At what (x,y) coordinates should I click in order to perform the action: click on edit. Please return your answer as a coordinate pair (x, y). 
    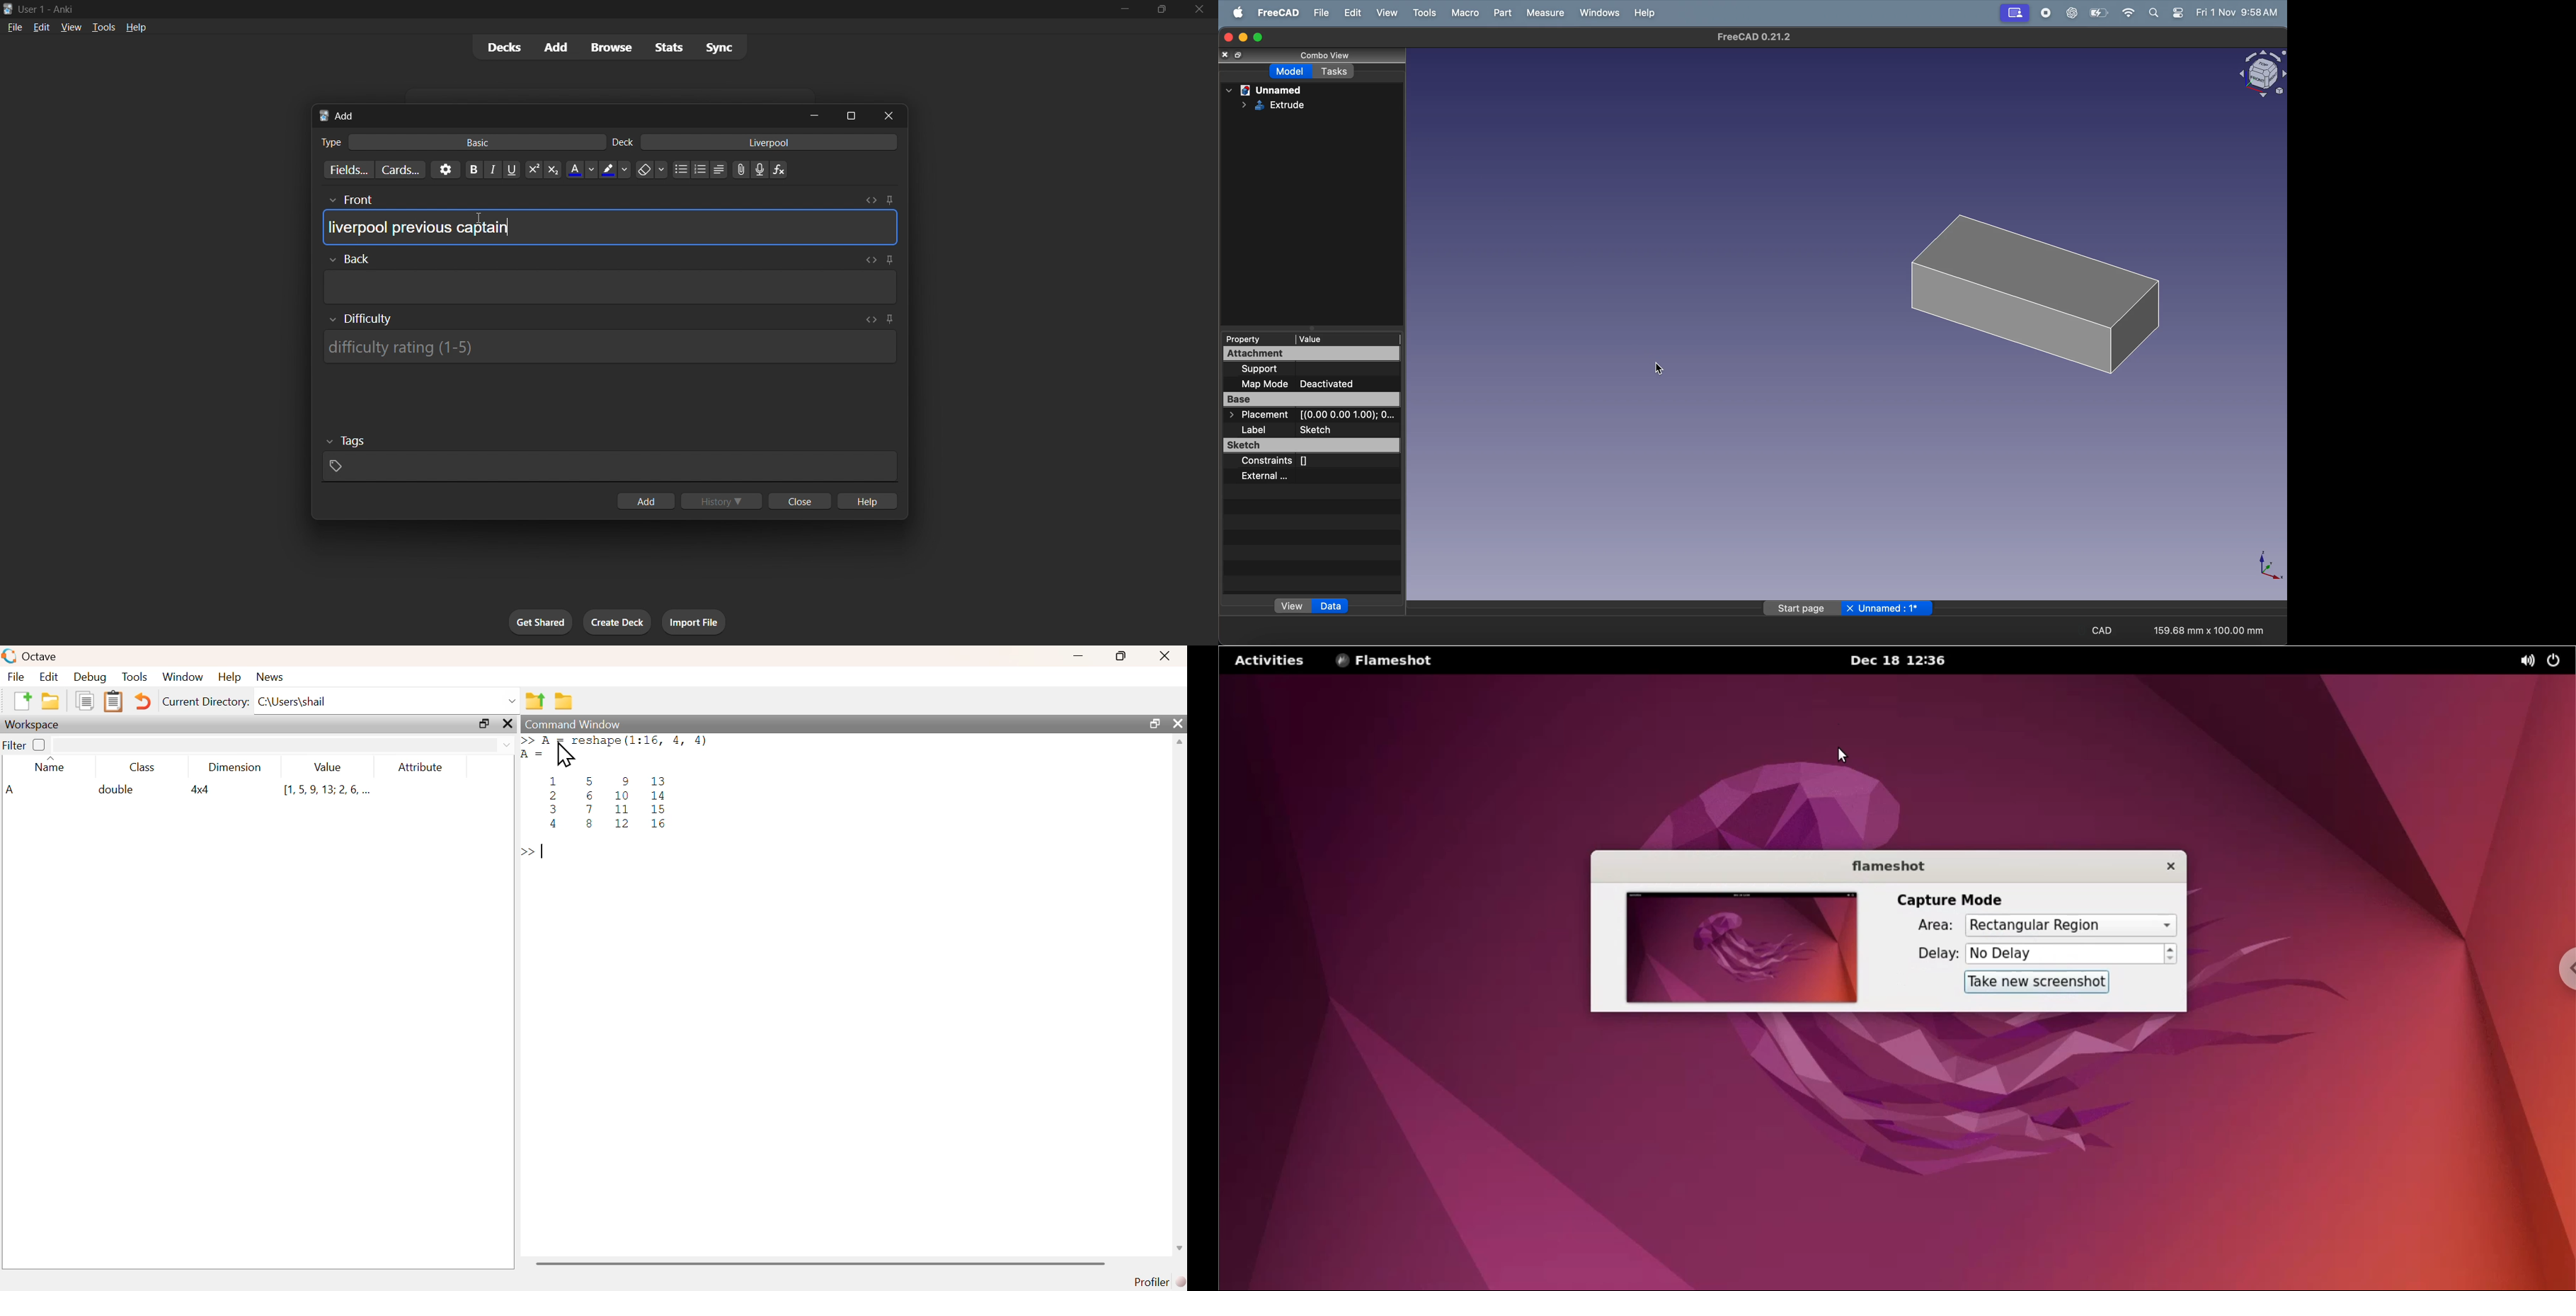
    Looking at the image, I should click on (37, 25).